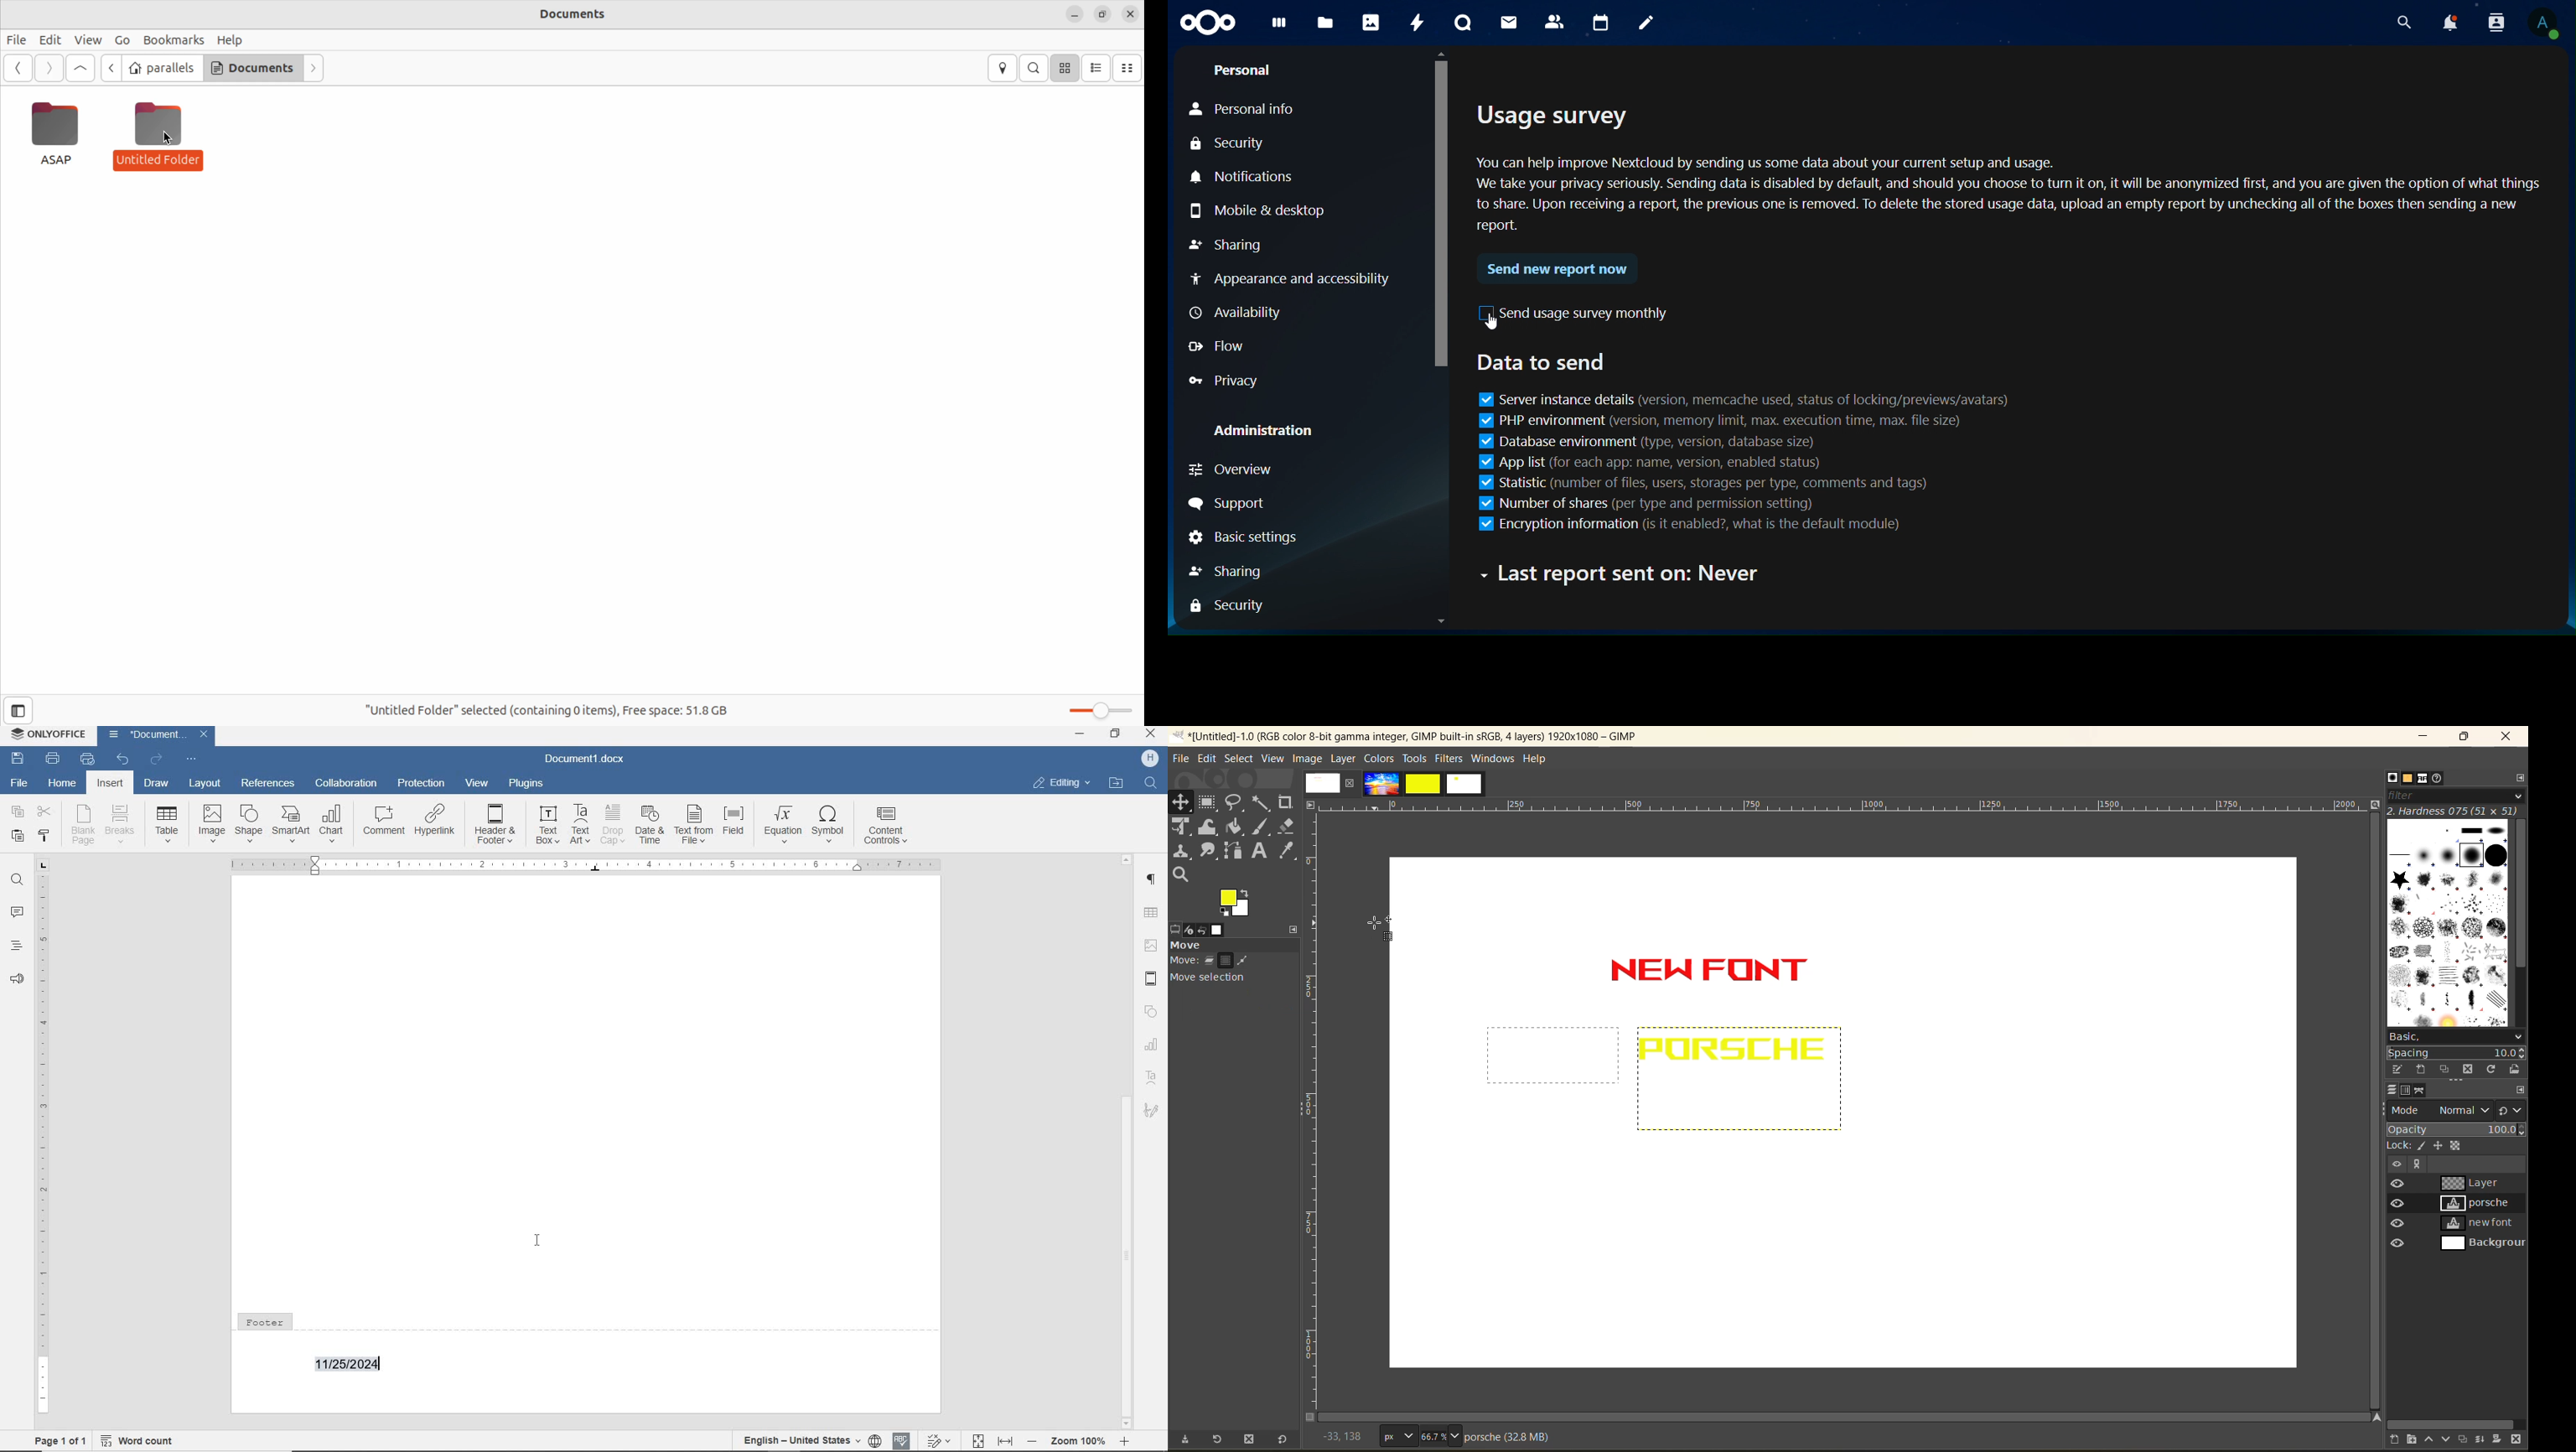  Describe the element at coordinates (1235, 471) in the screenshot. I see `Overview` at that location.